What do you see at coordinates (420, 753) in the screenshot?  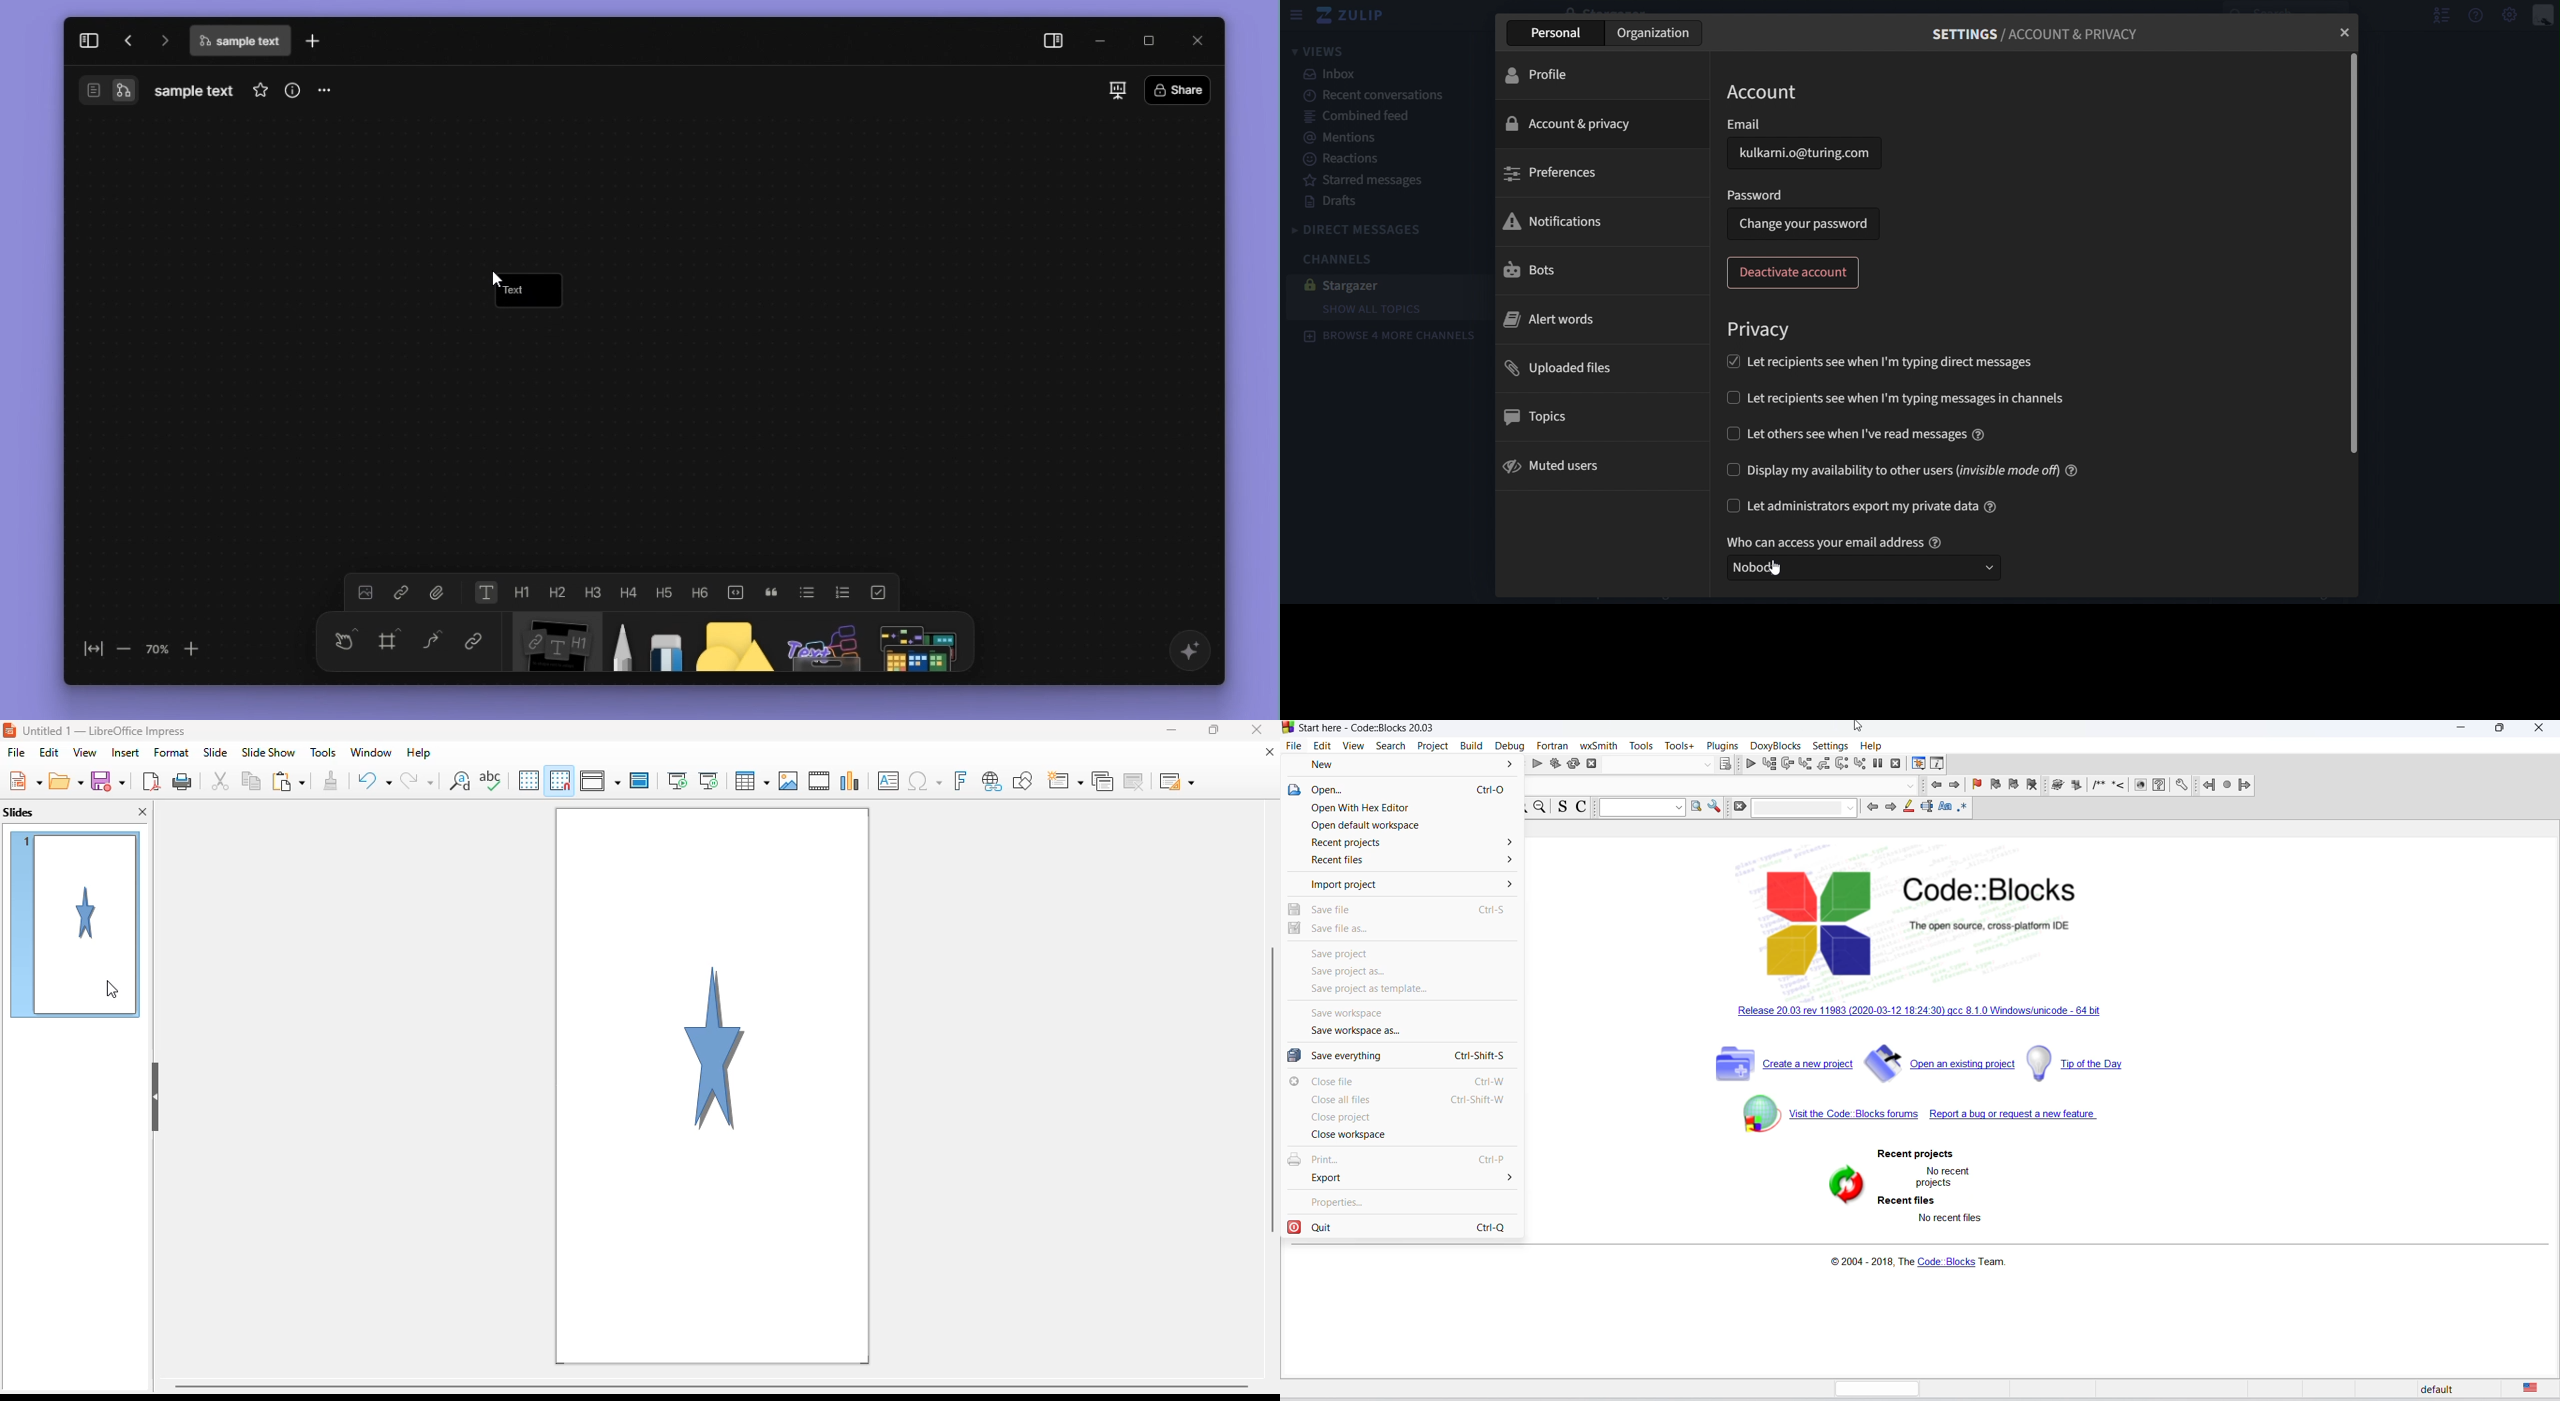 I see `help` at bounding box center [420, 753].